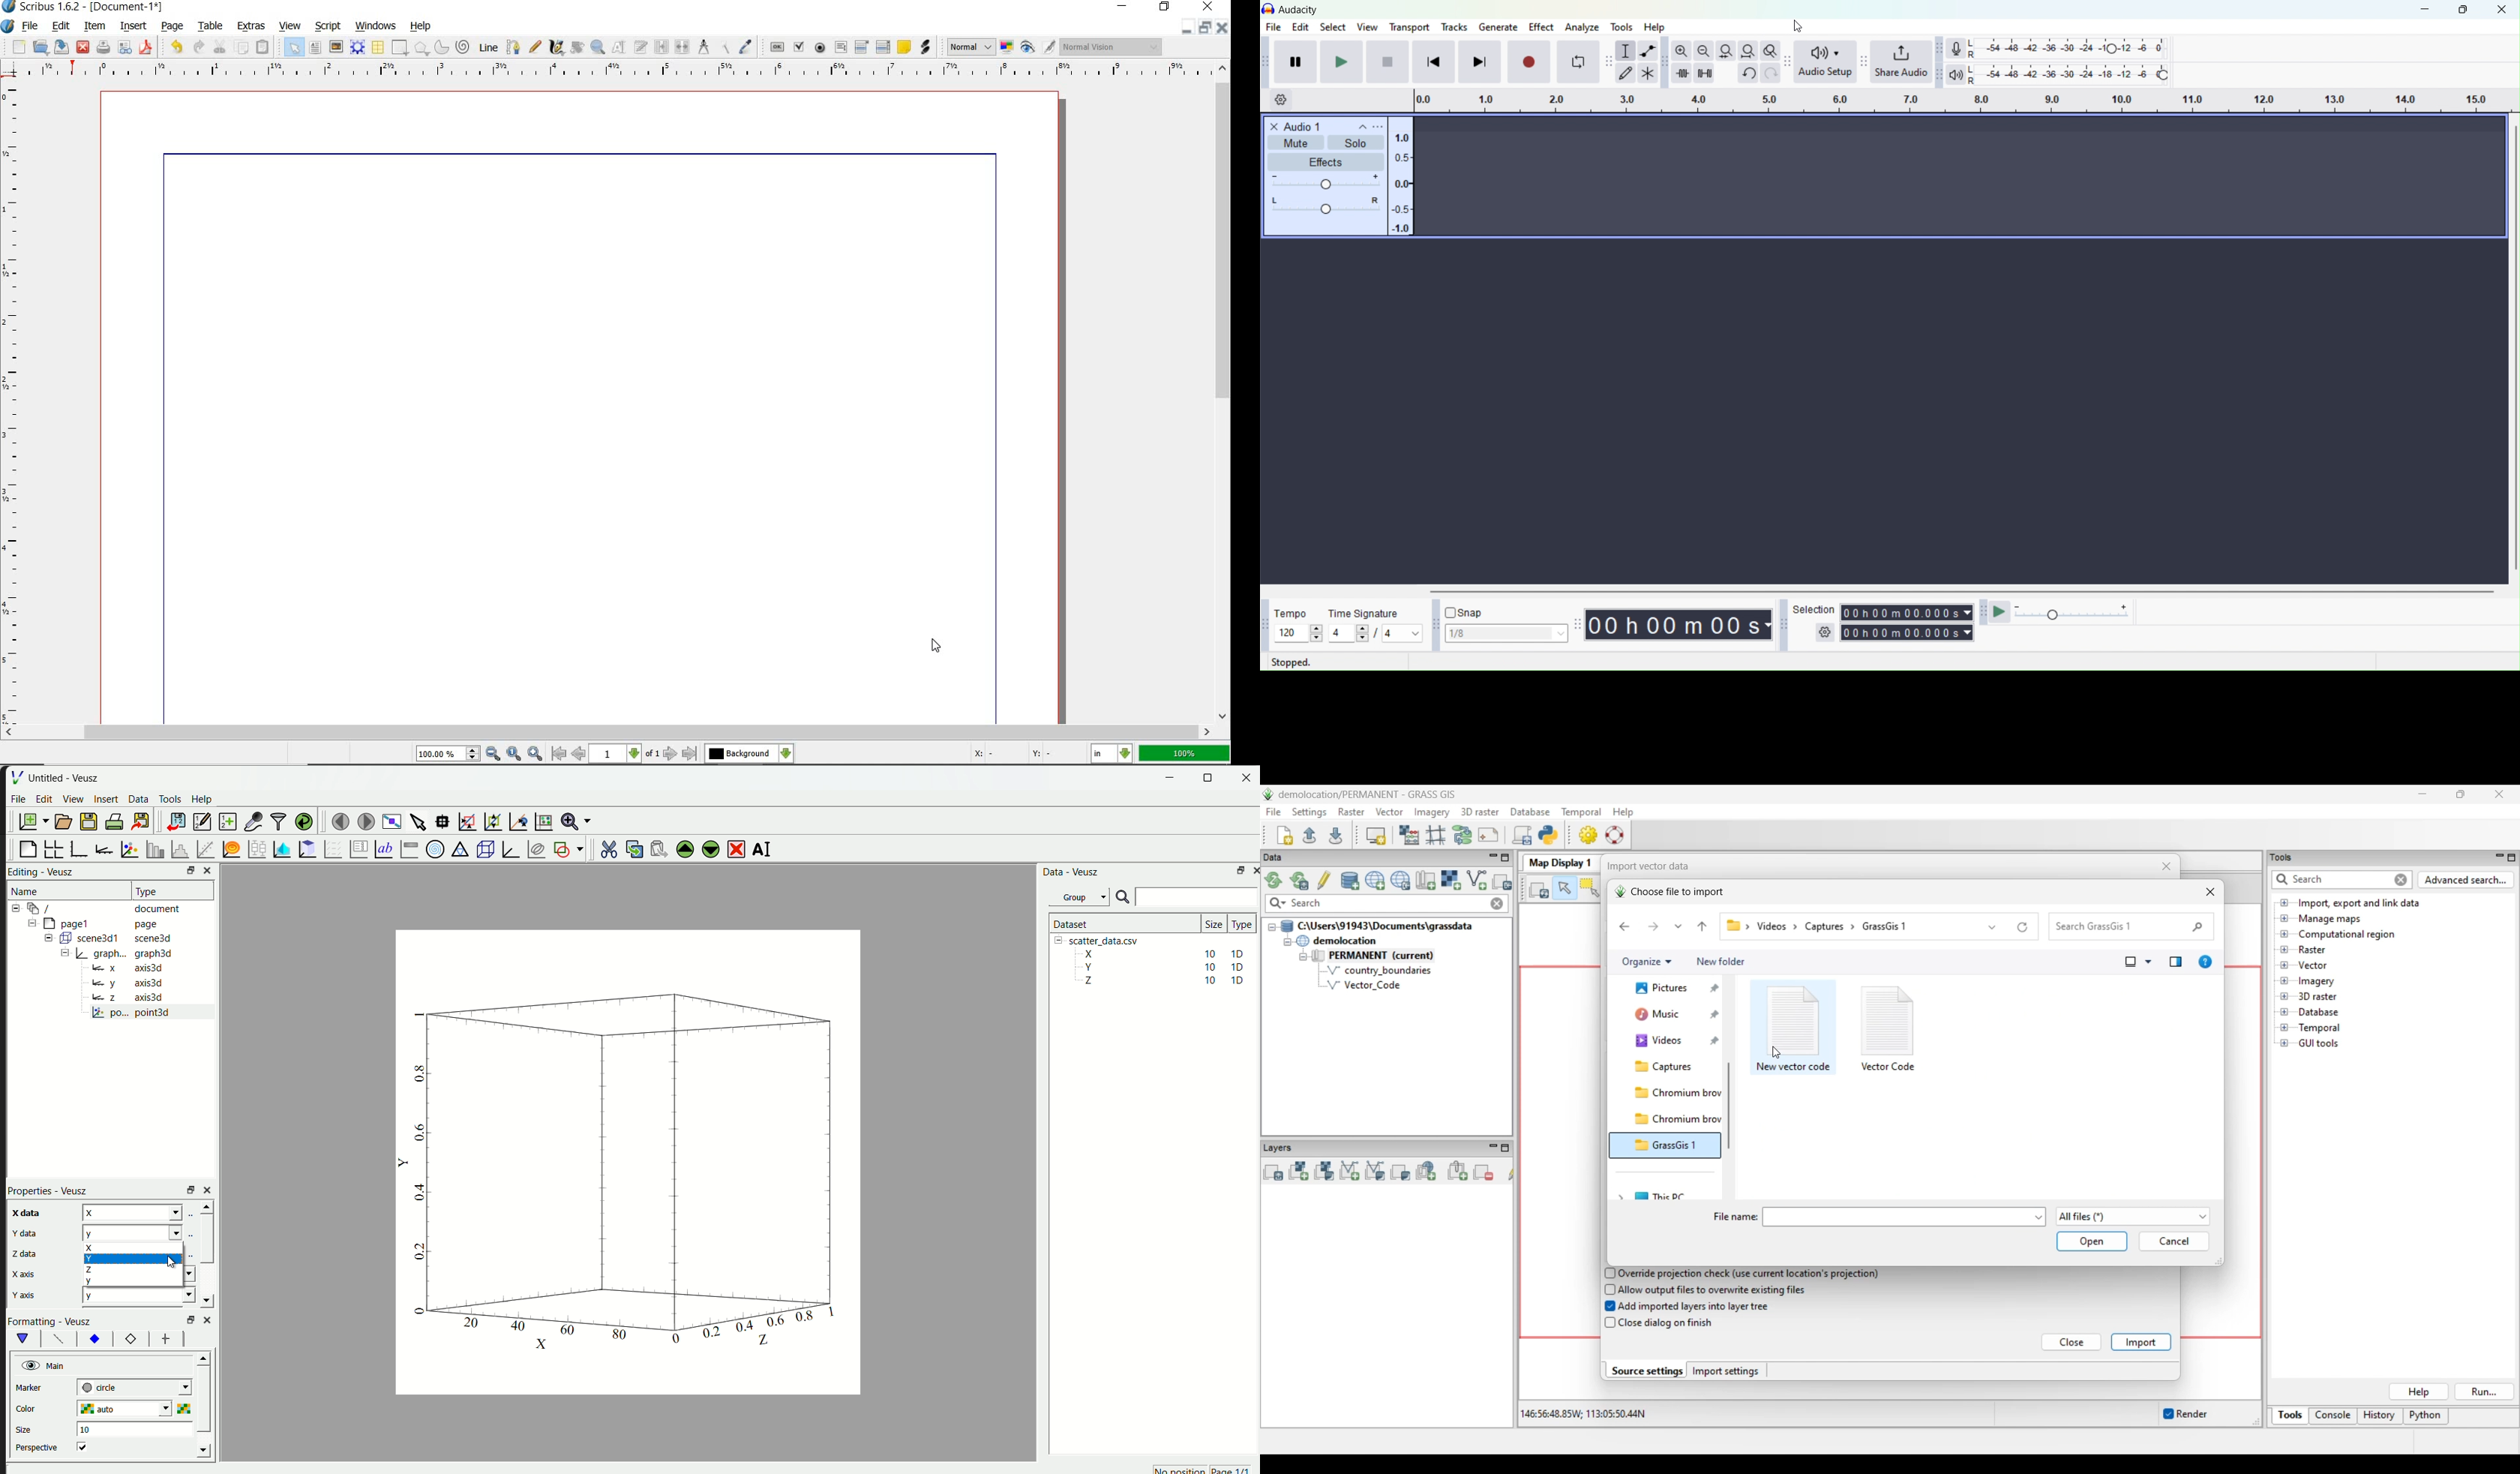 This screenshot has width=2520, height=1484. What do you see at coordinates (280, 848) in the screenshot?
I see `plot dataset` at bounding box center [280, 848].